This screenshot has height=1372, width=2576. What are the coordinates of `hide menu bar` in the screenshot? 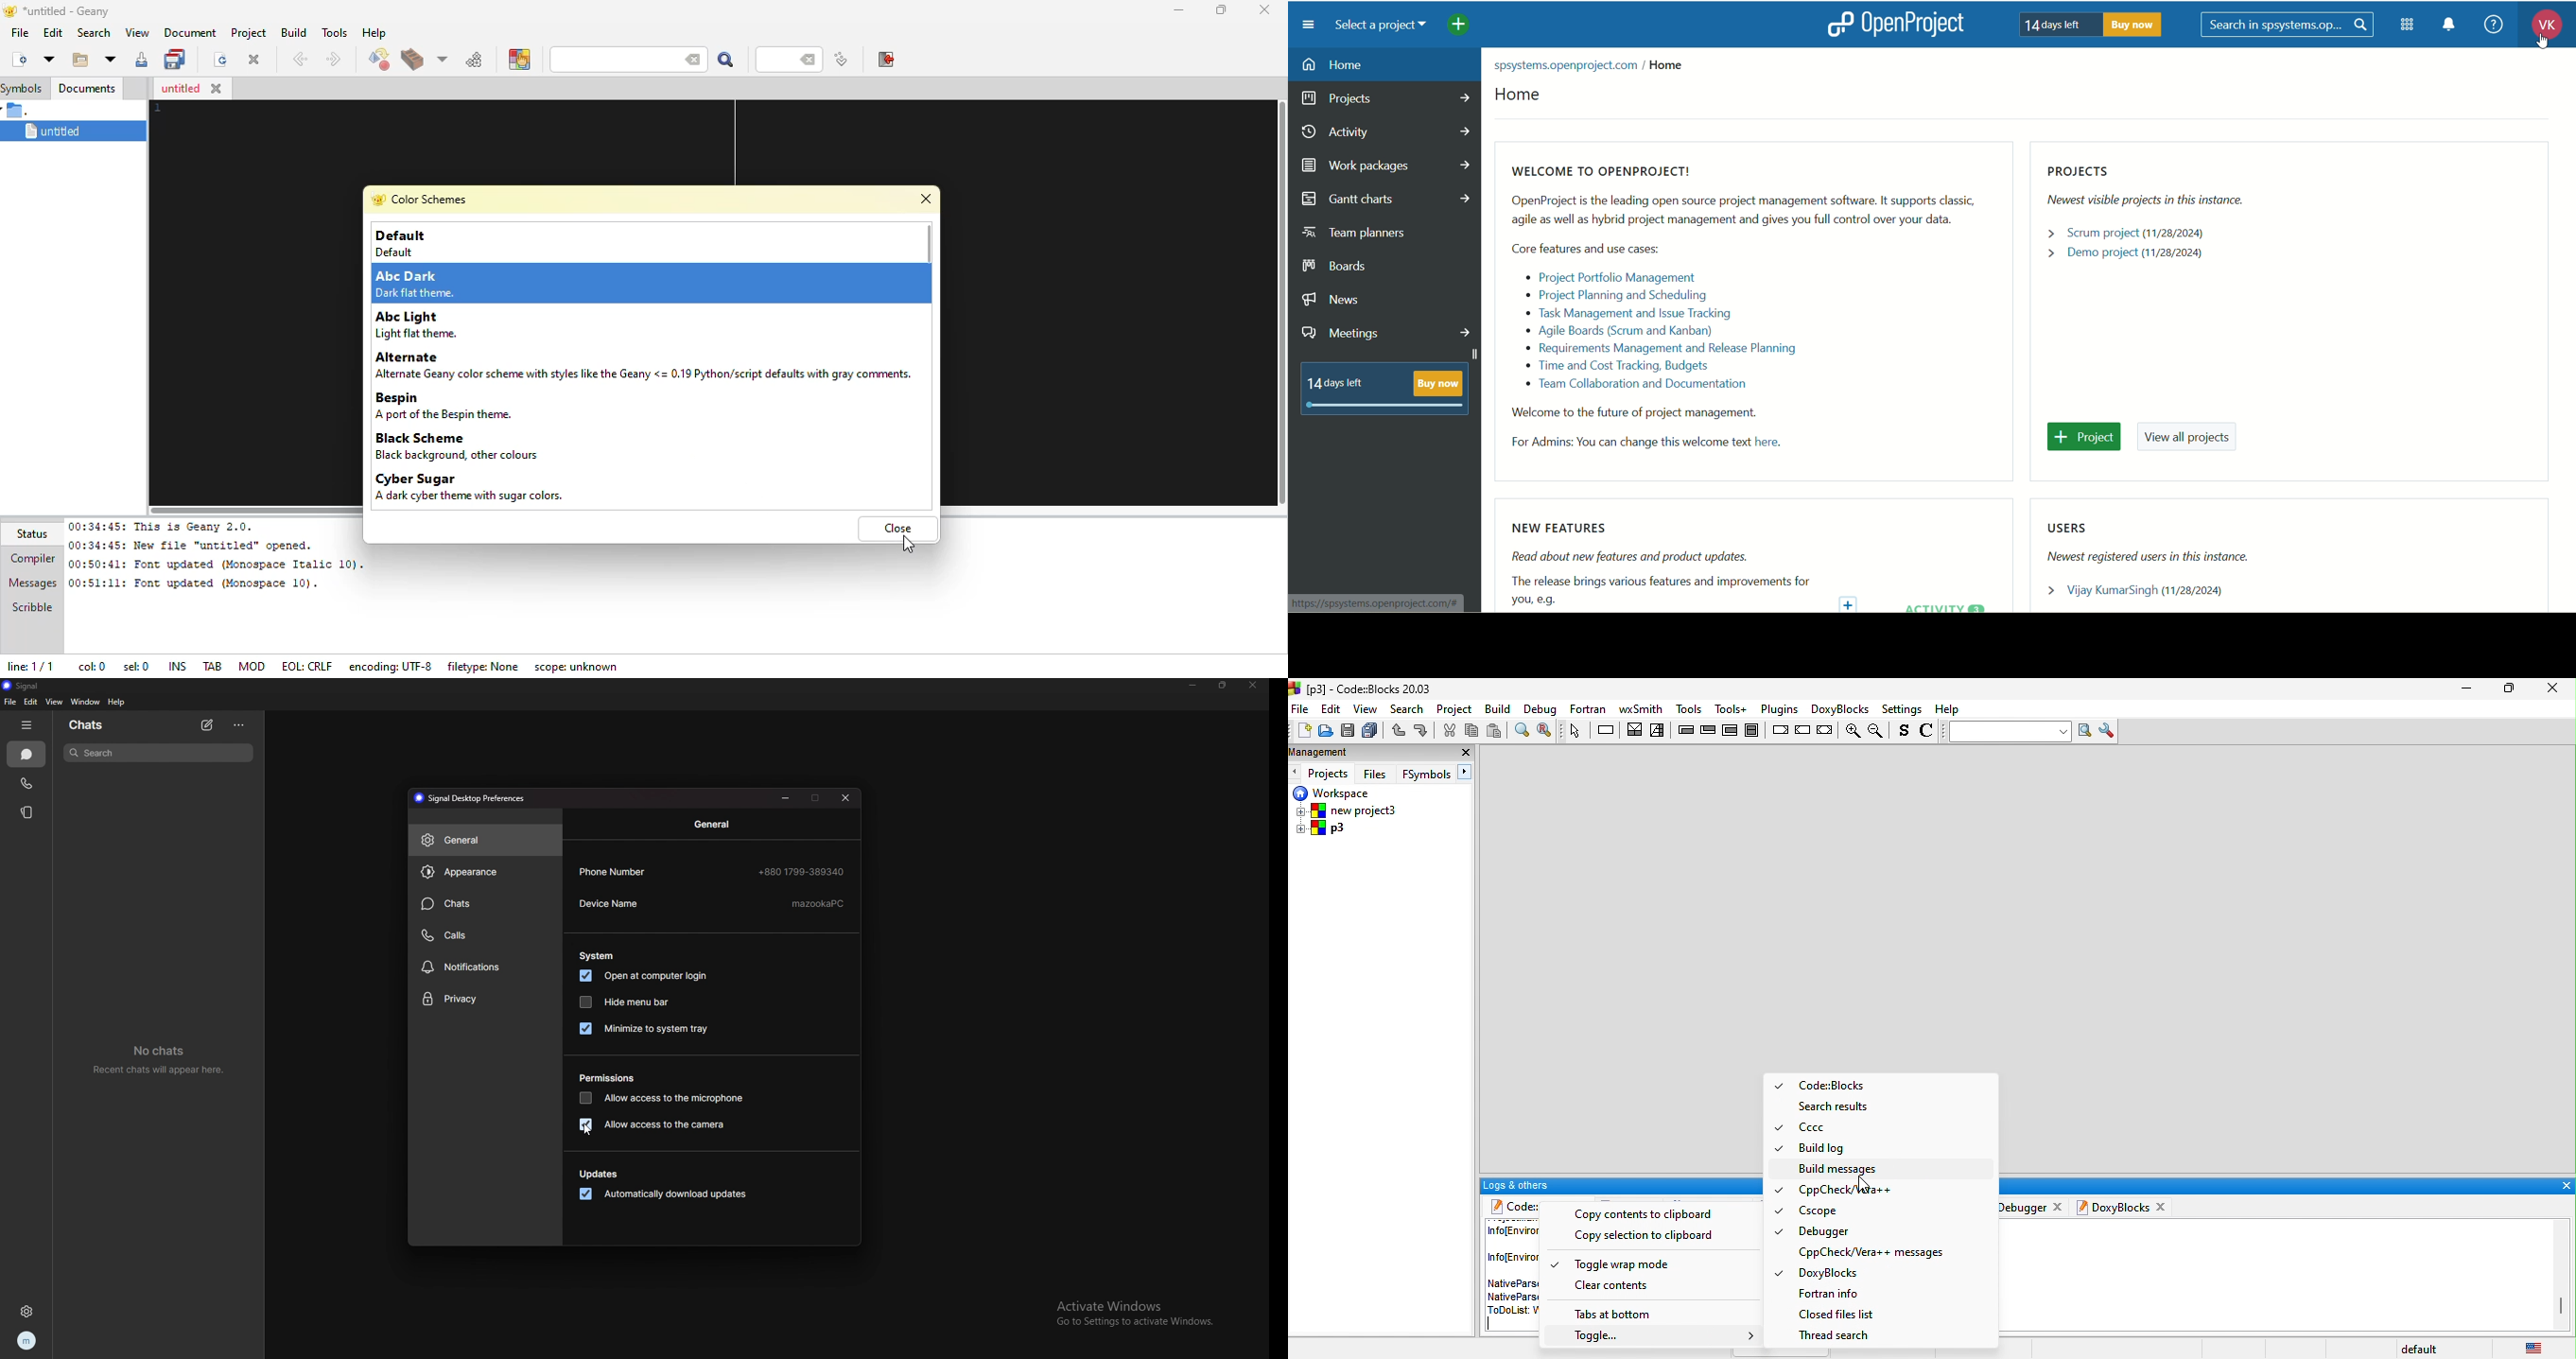 It's located at (623, 1001).